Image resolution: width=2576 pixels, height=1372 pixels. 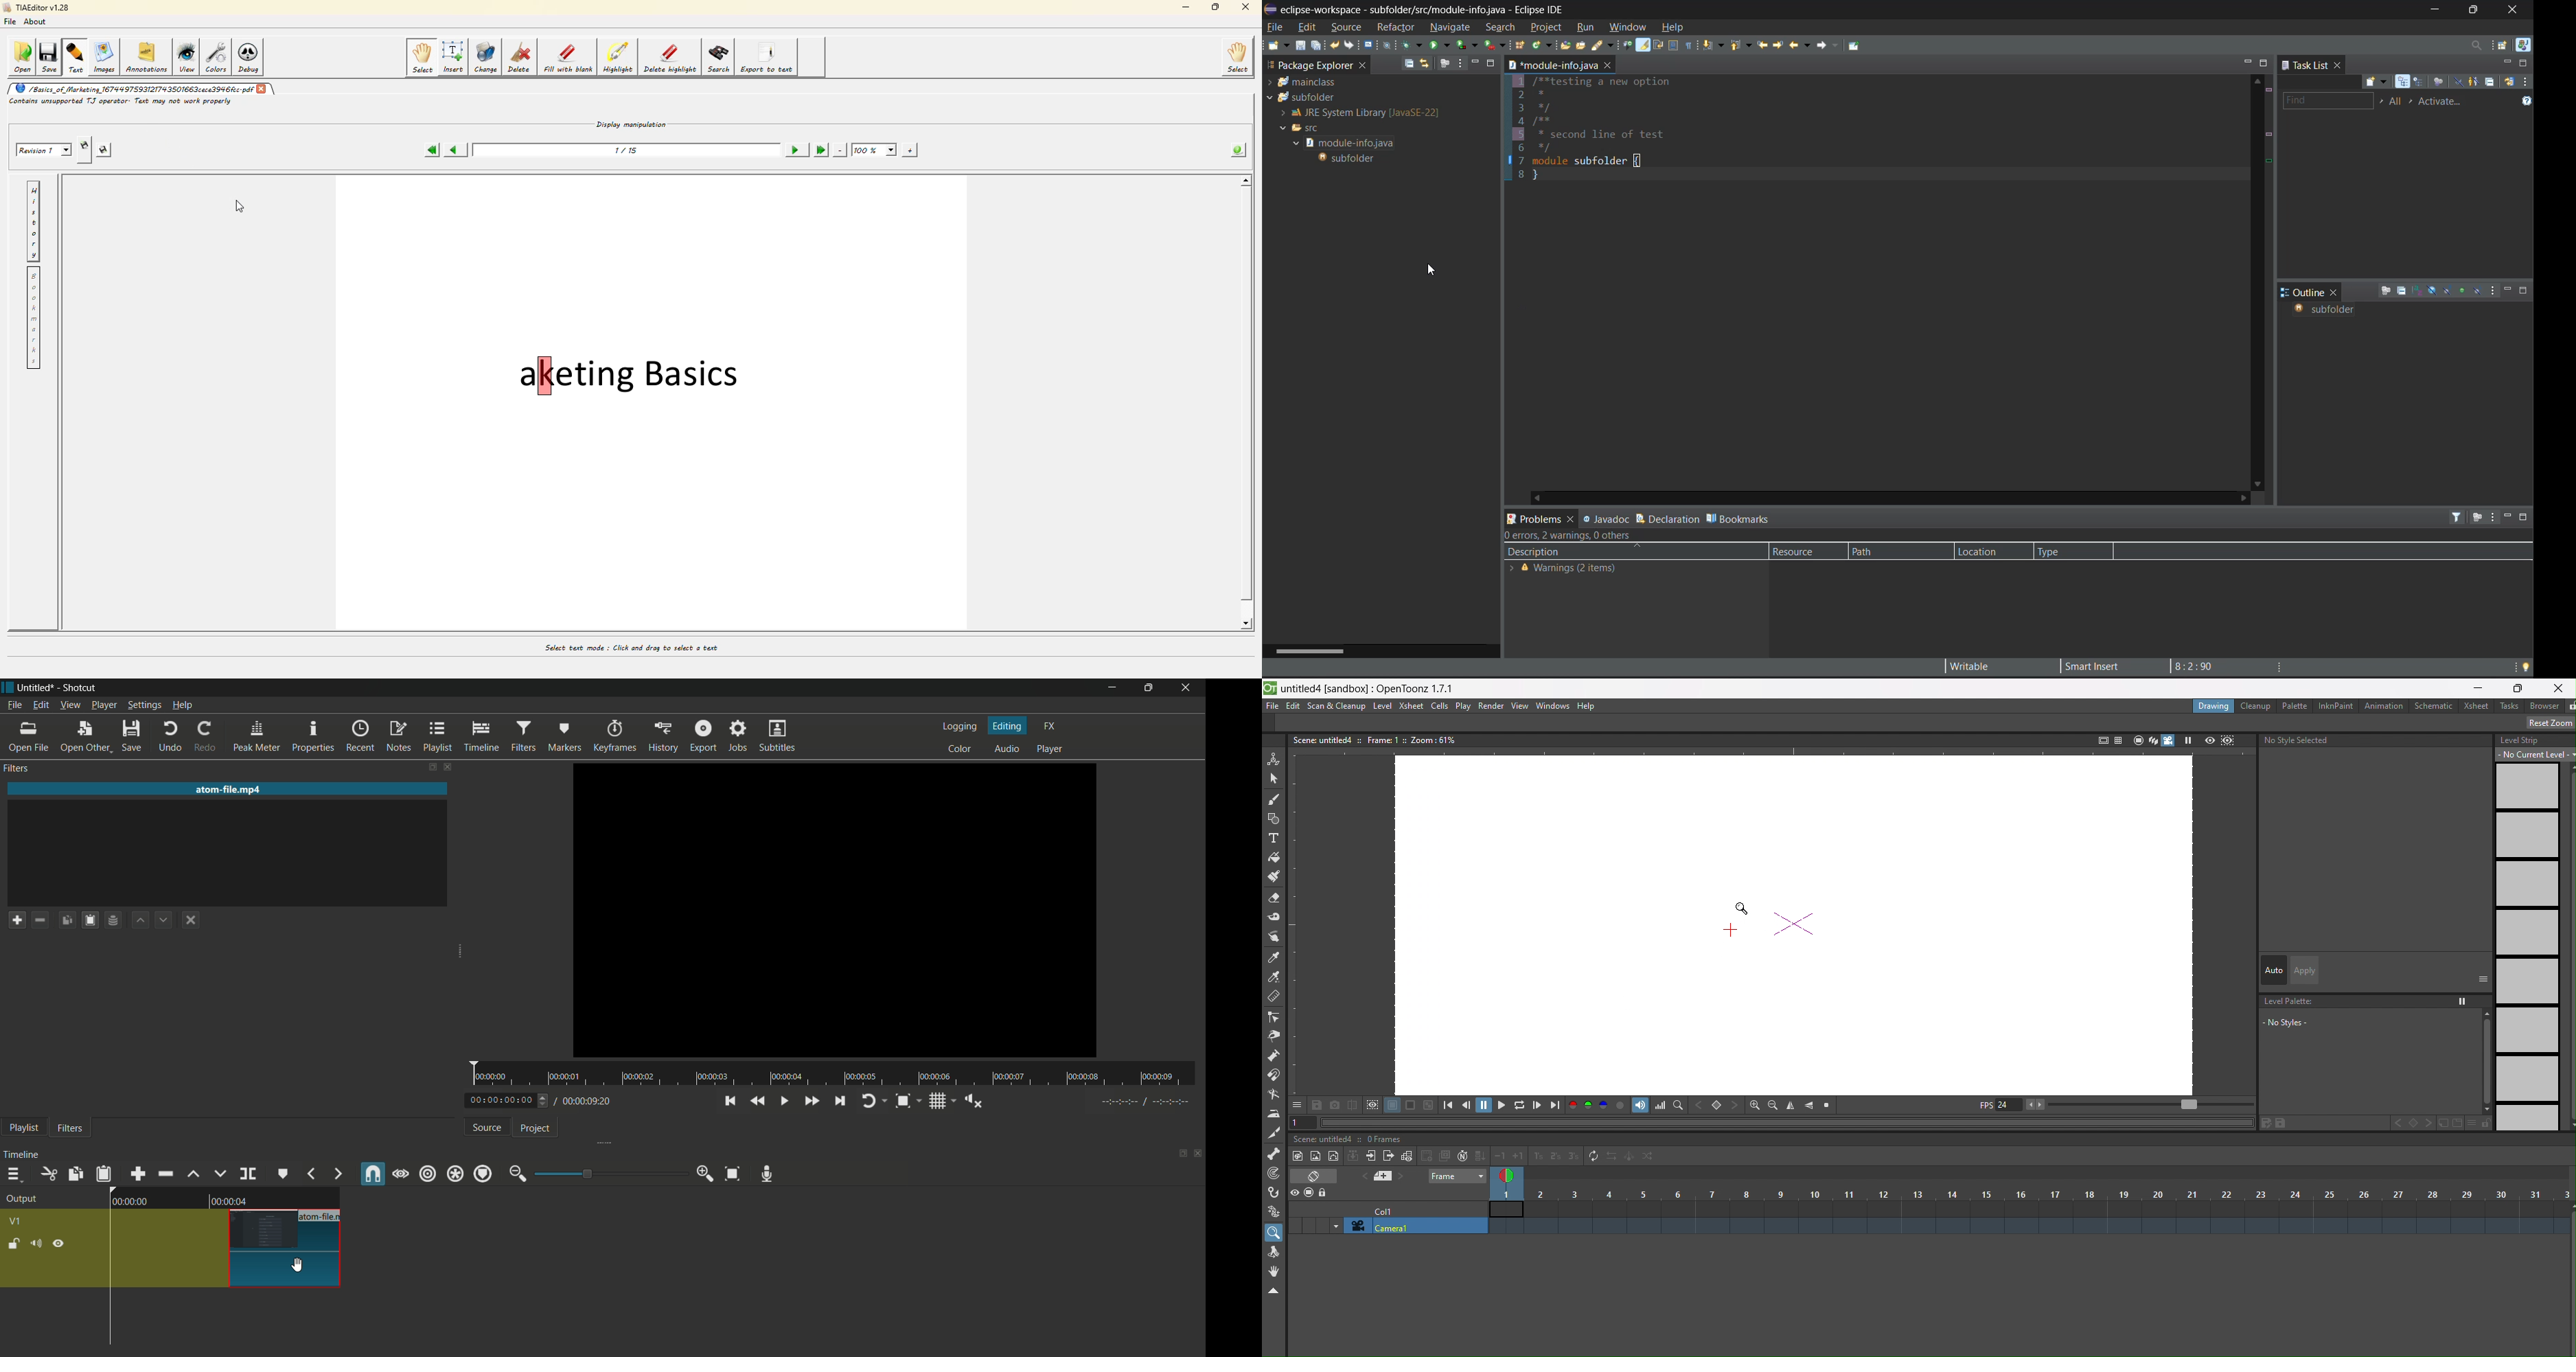 What do you see at coordinates (104, 1174) in the screenshot?
I see `paste` at bounding box center [104, 1174].